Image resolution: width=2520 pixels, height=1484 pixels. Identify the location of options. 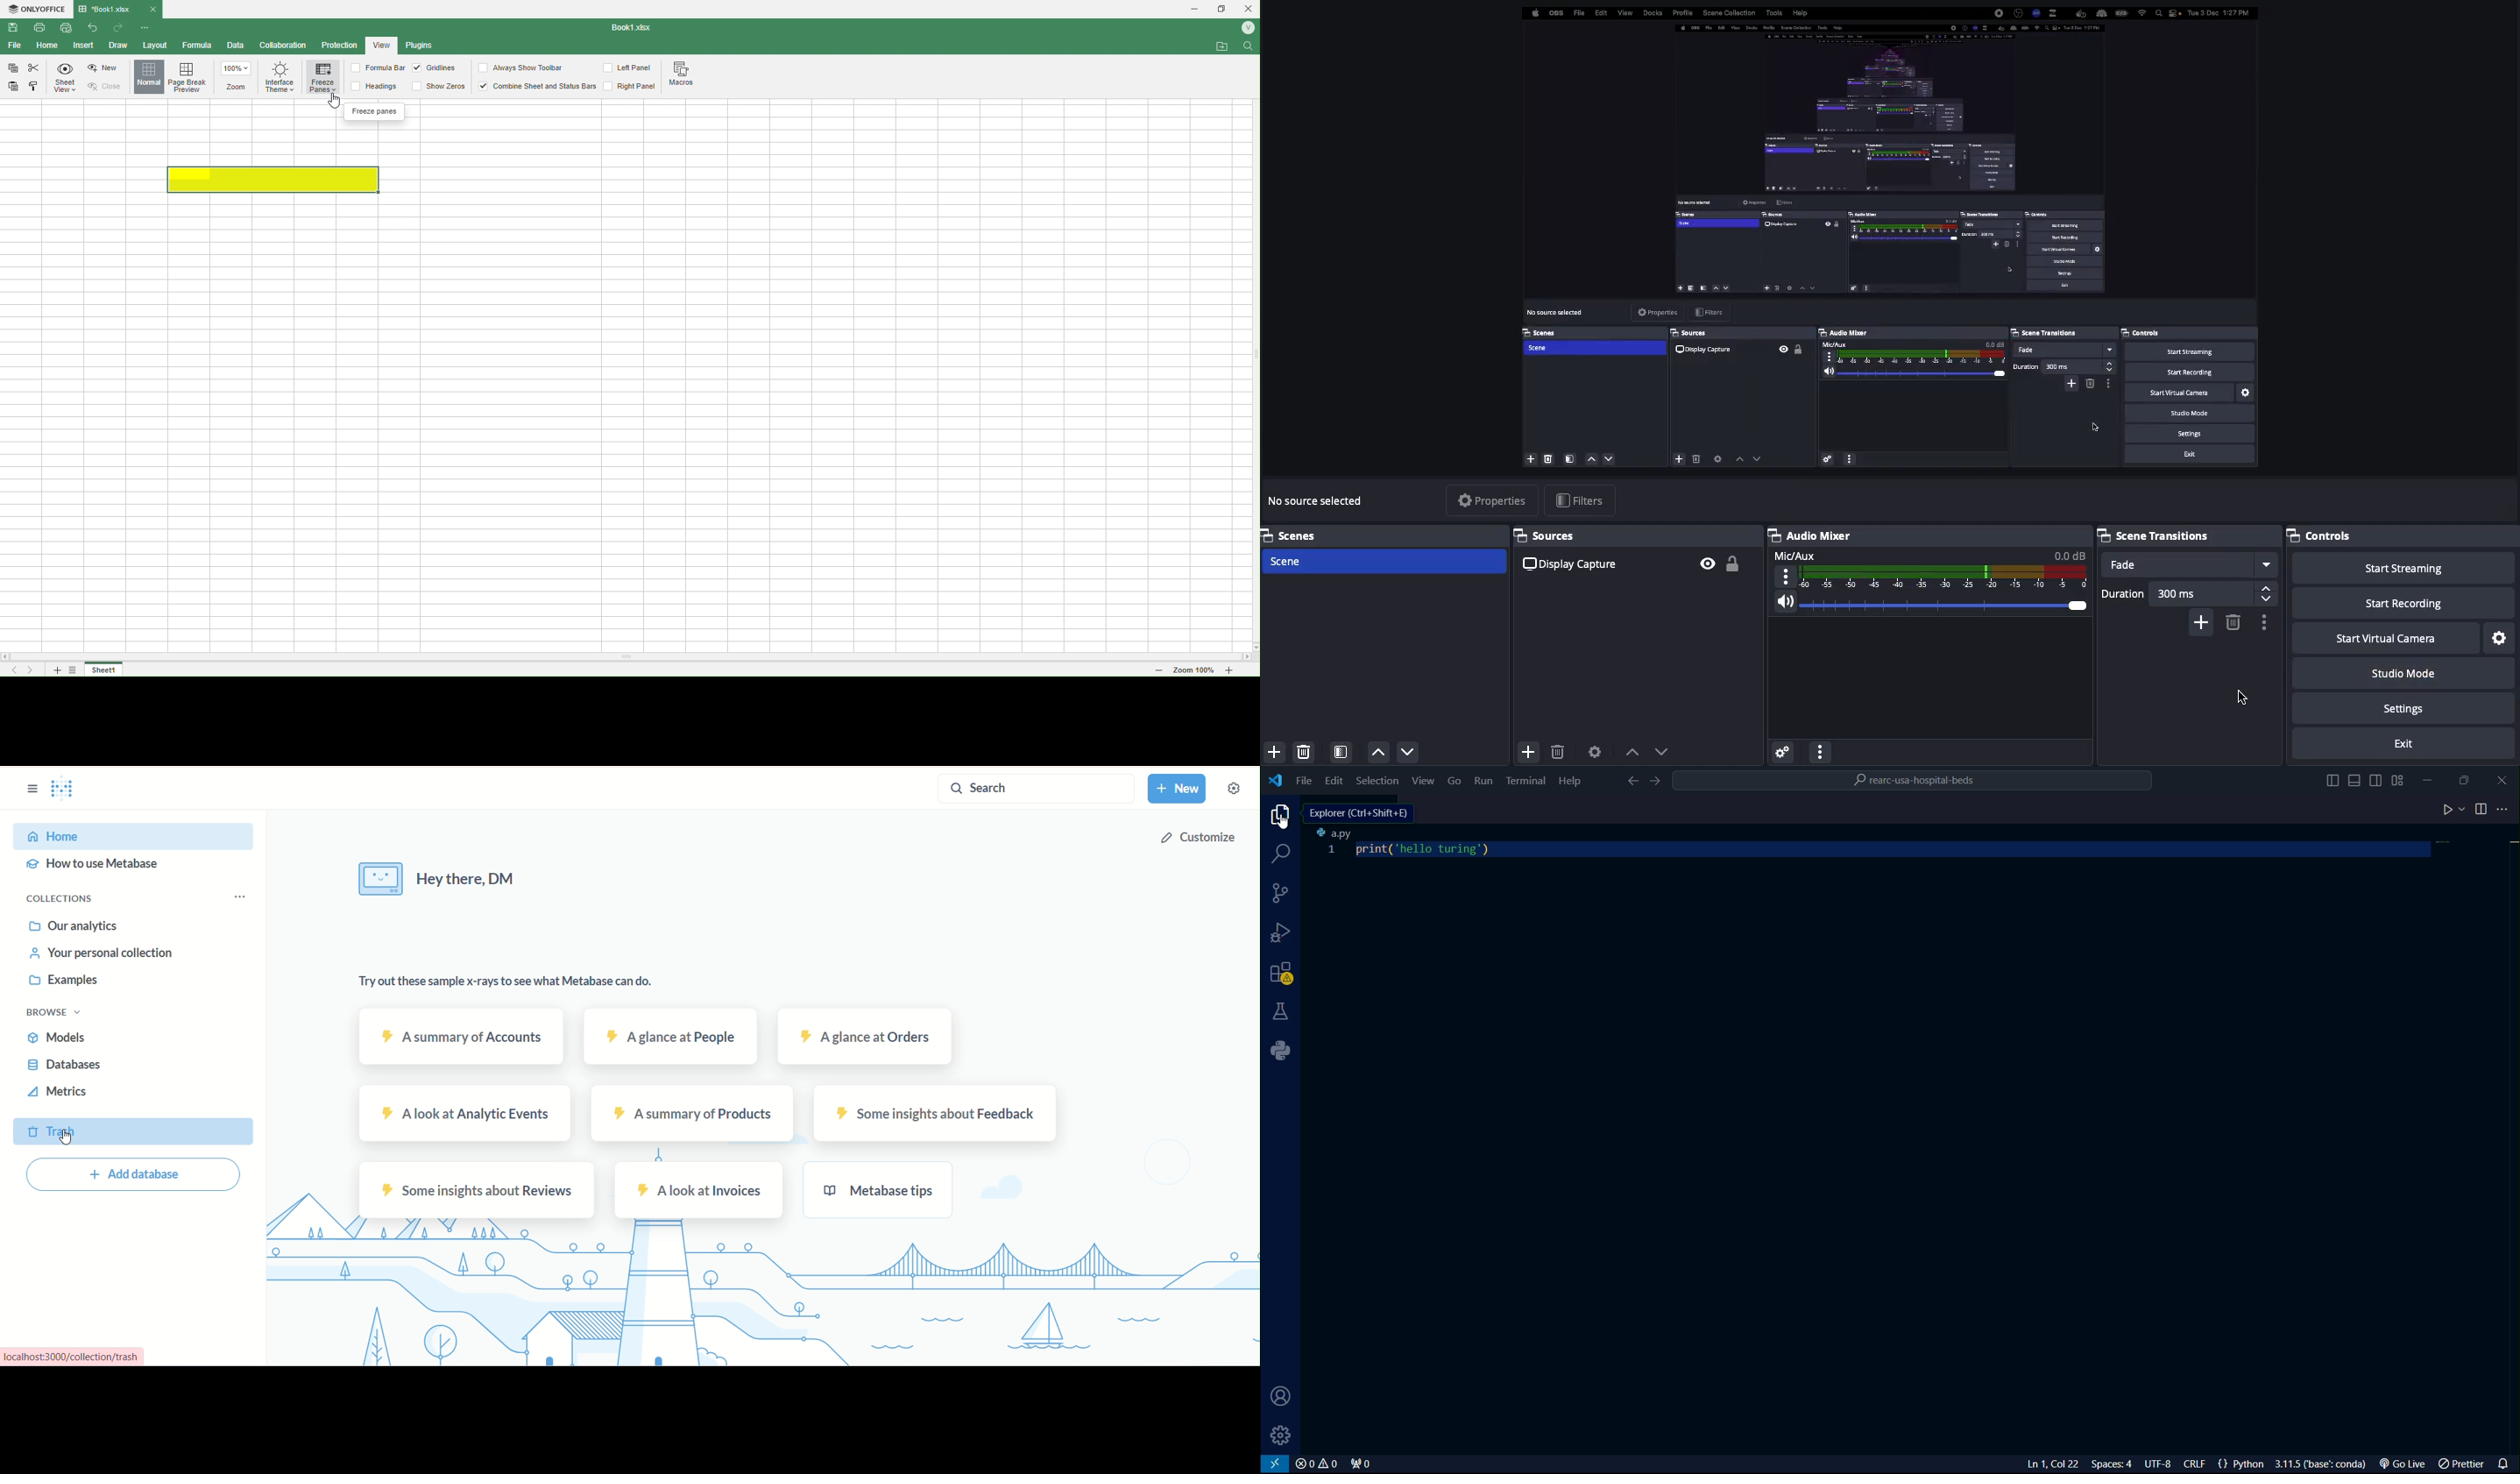
(1821, 751).